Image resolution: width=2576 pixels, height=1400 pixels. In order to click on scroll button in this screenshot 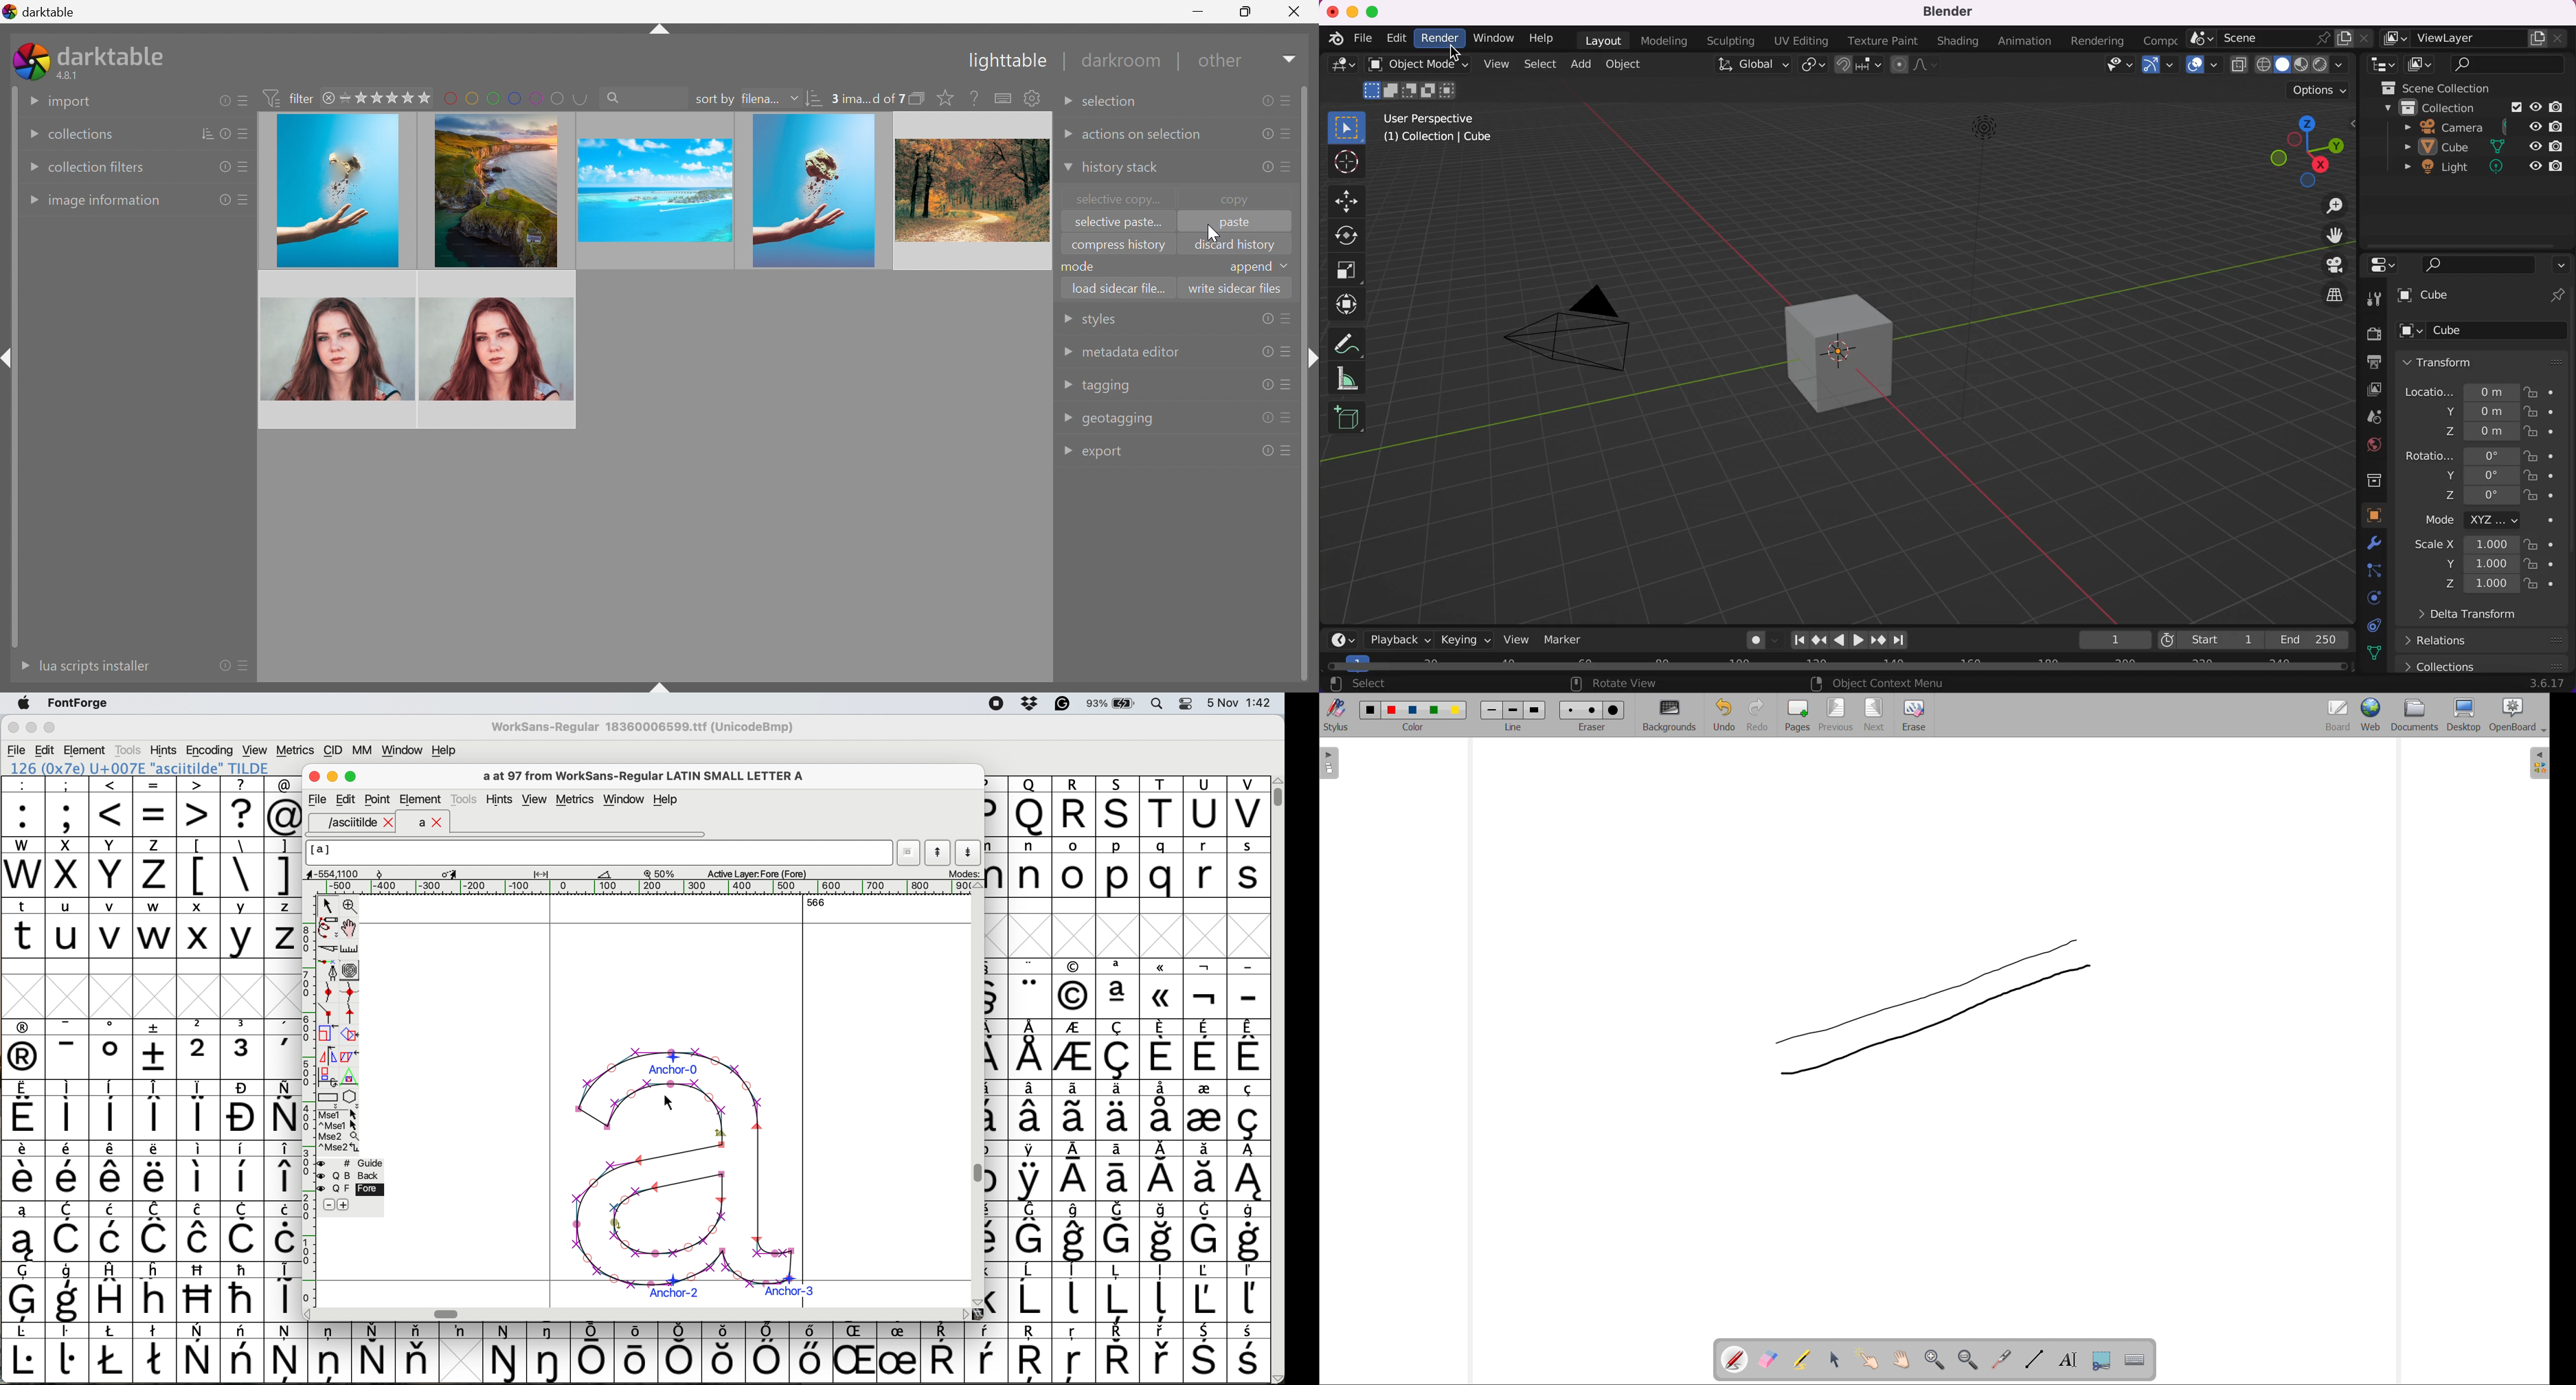, I will do `click(976, 1302)`.